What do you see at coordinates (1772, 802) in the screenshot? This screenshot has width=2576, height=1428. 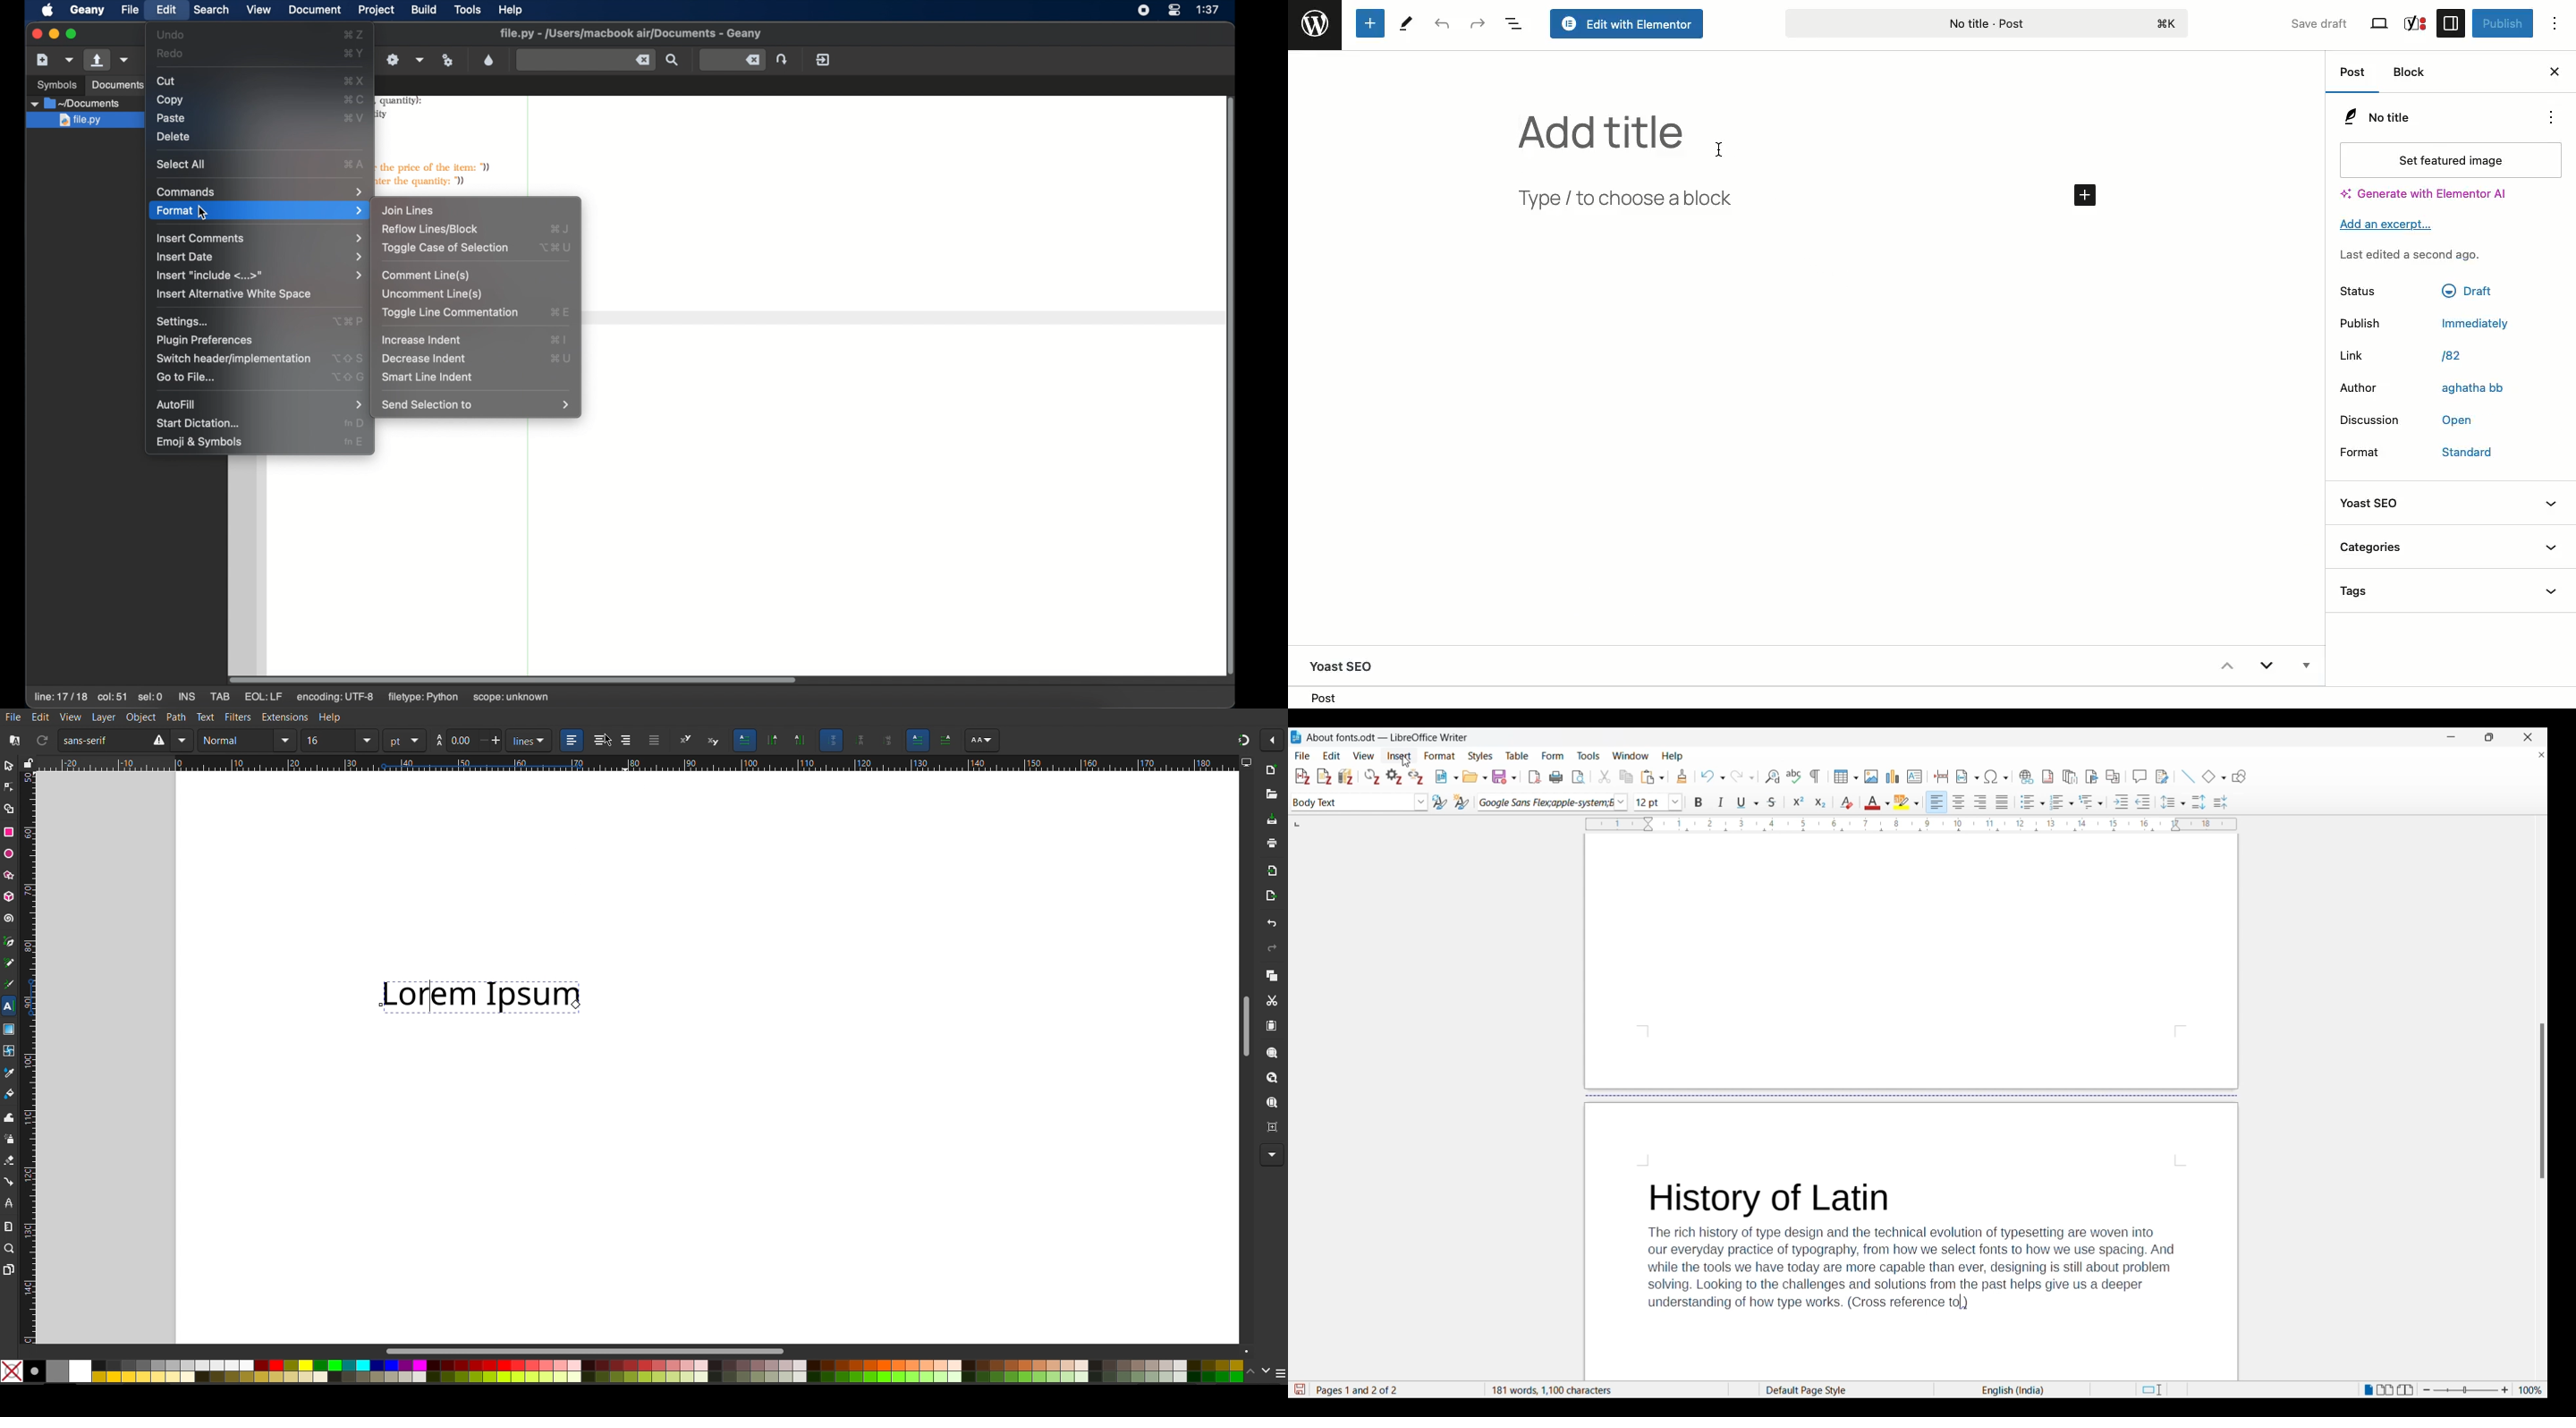 I see `Strike through` at bounding box center [1772, 802].